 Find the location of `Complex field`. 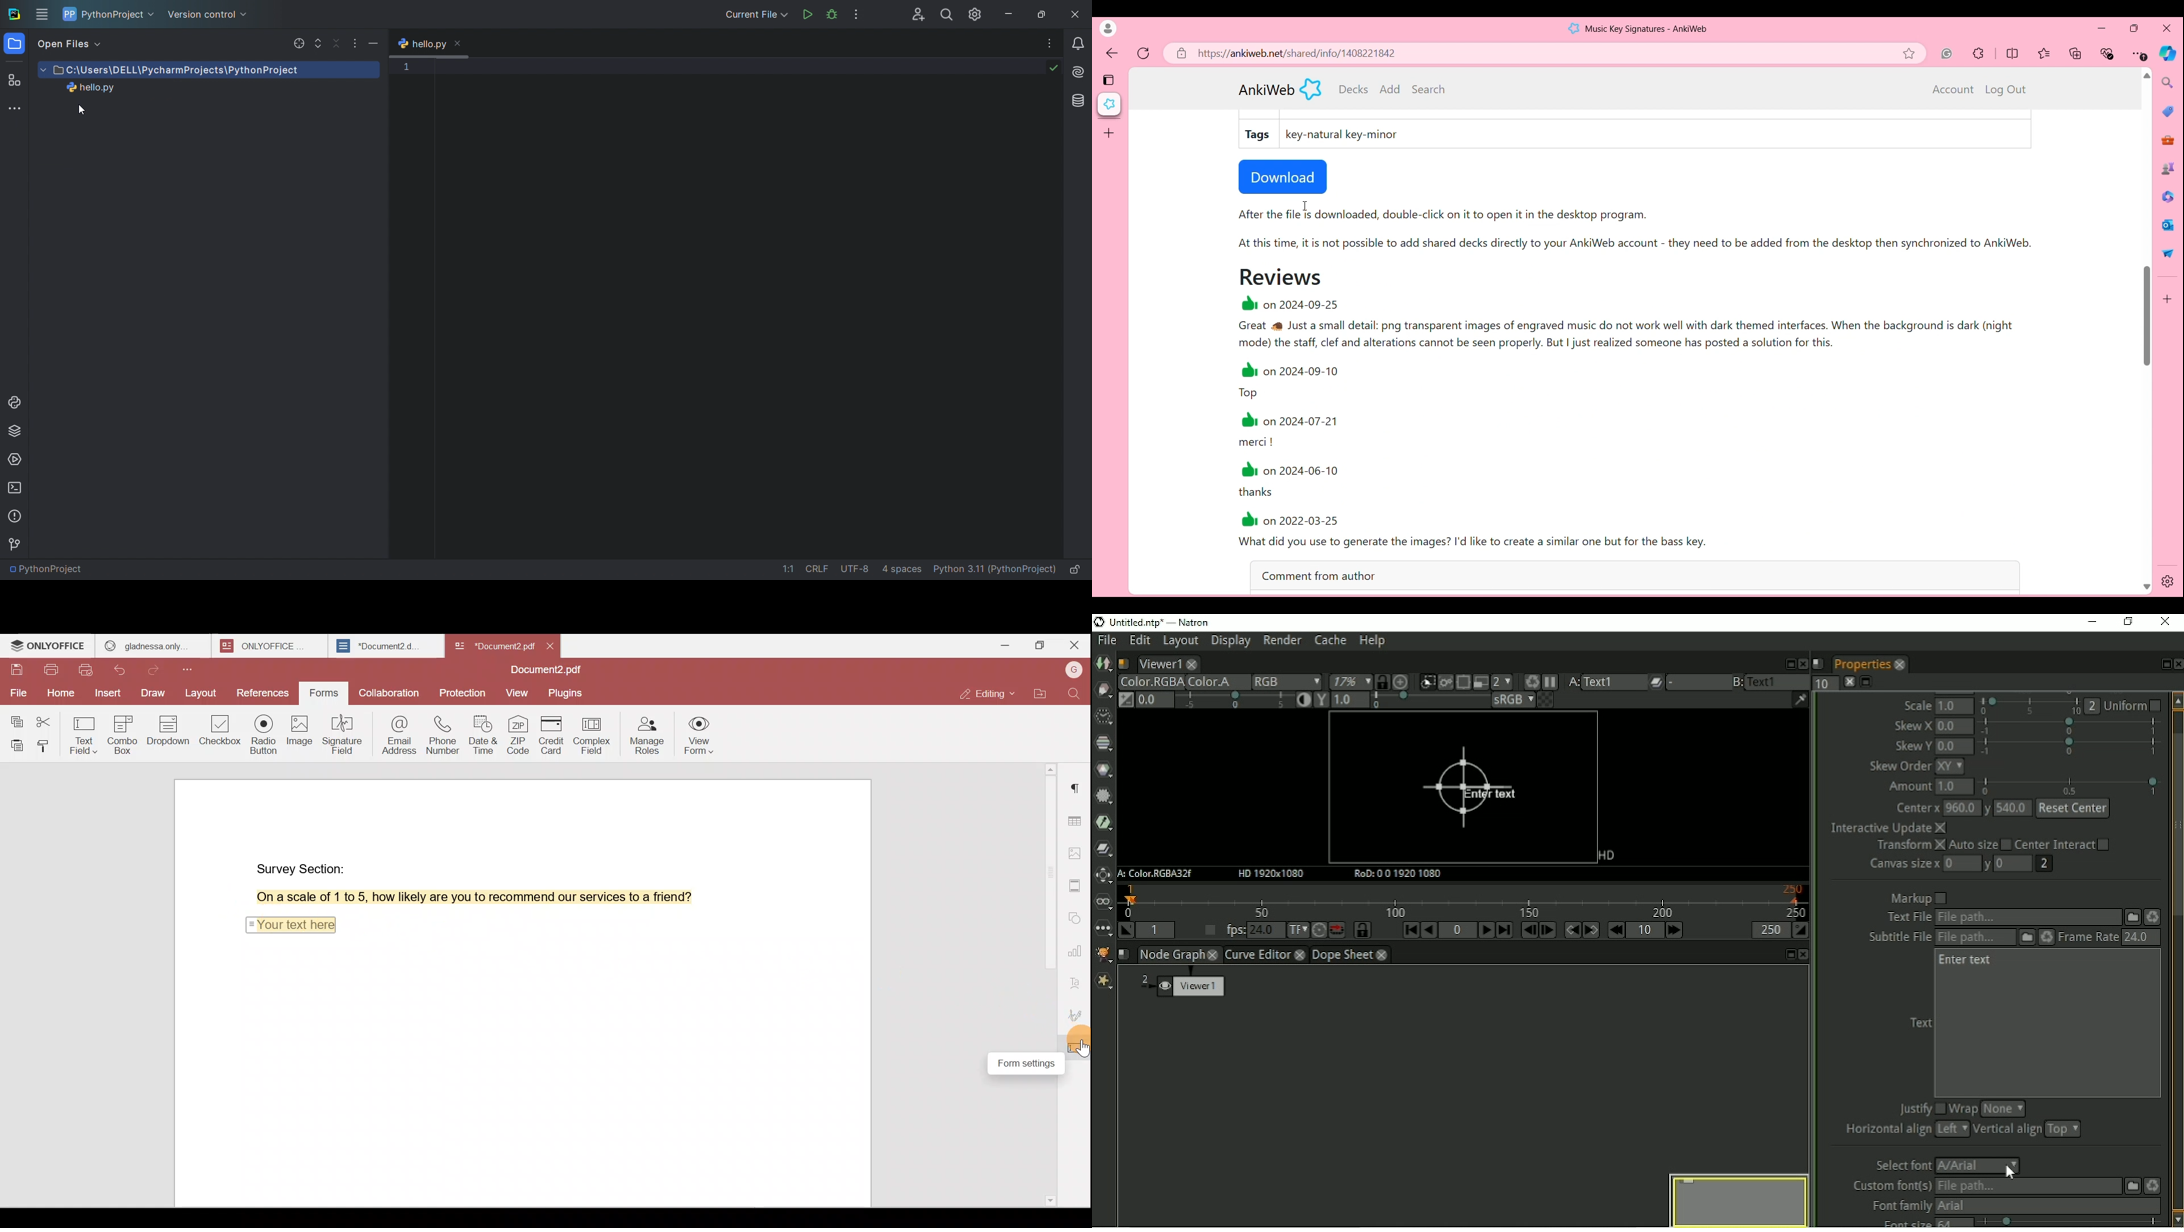

Complex field is located at coordinates (595, 736).